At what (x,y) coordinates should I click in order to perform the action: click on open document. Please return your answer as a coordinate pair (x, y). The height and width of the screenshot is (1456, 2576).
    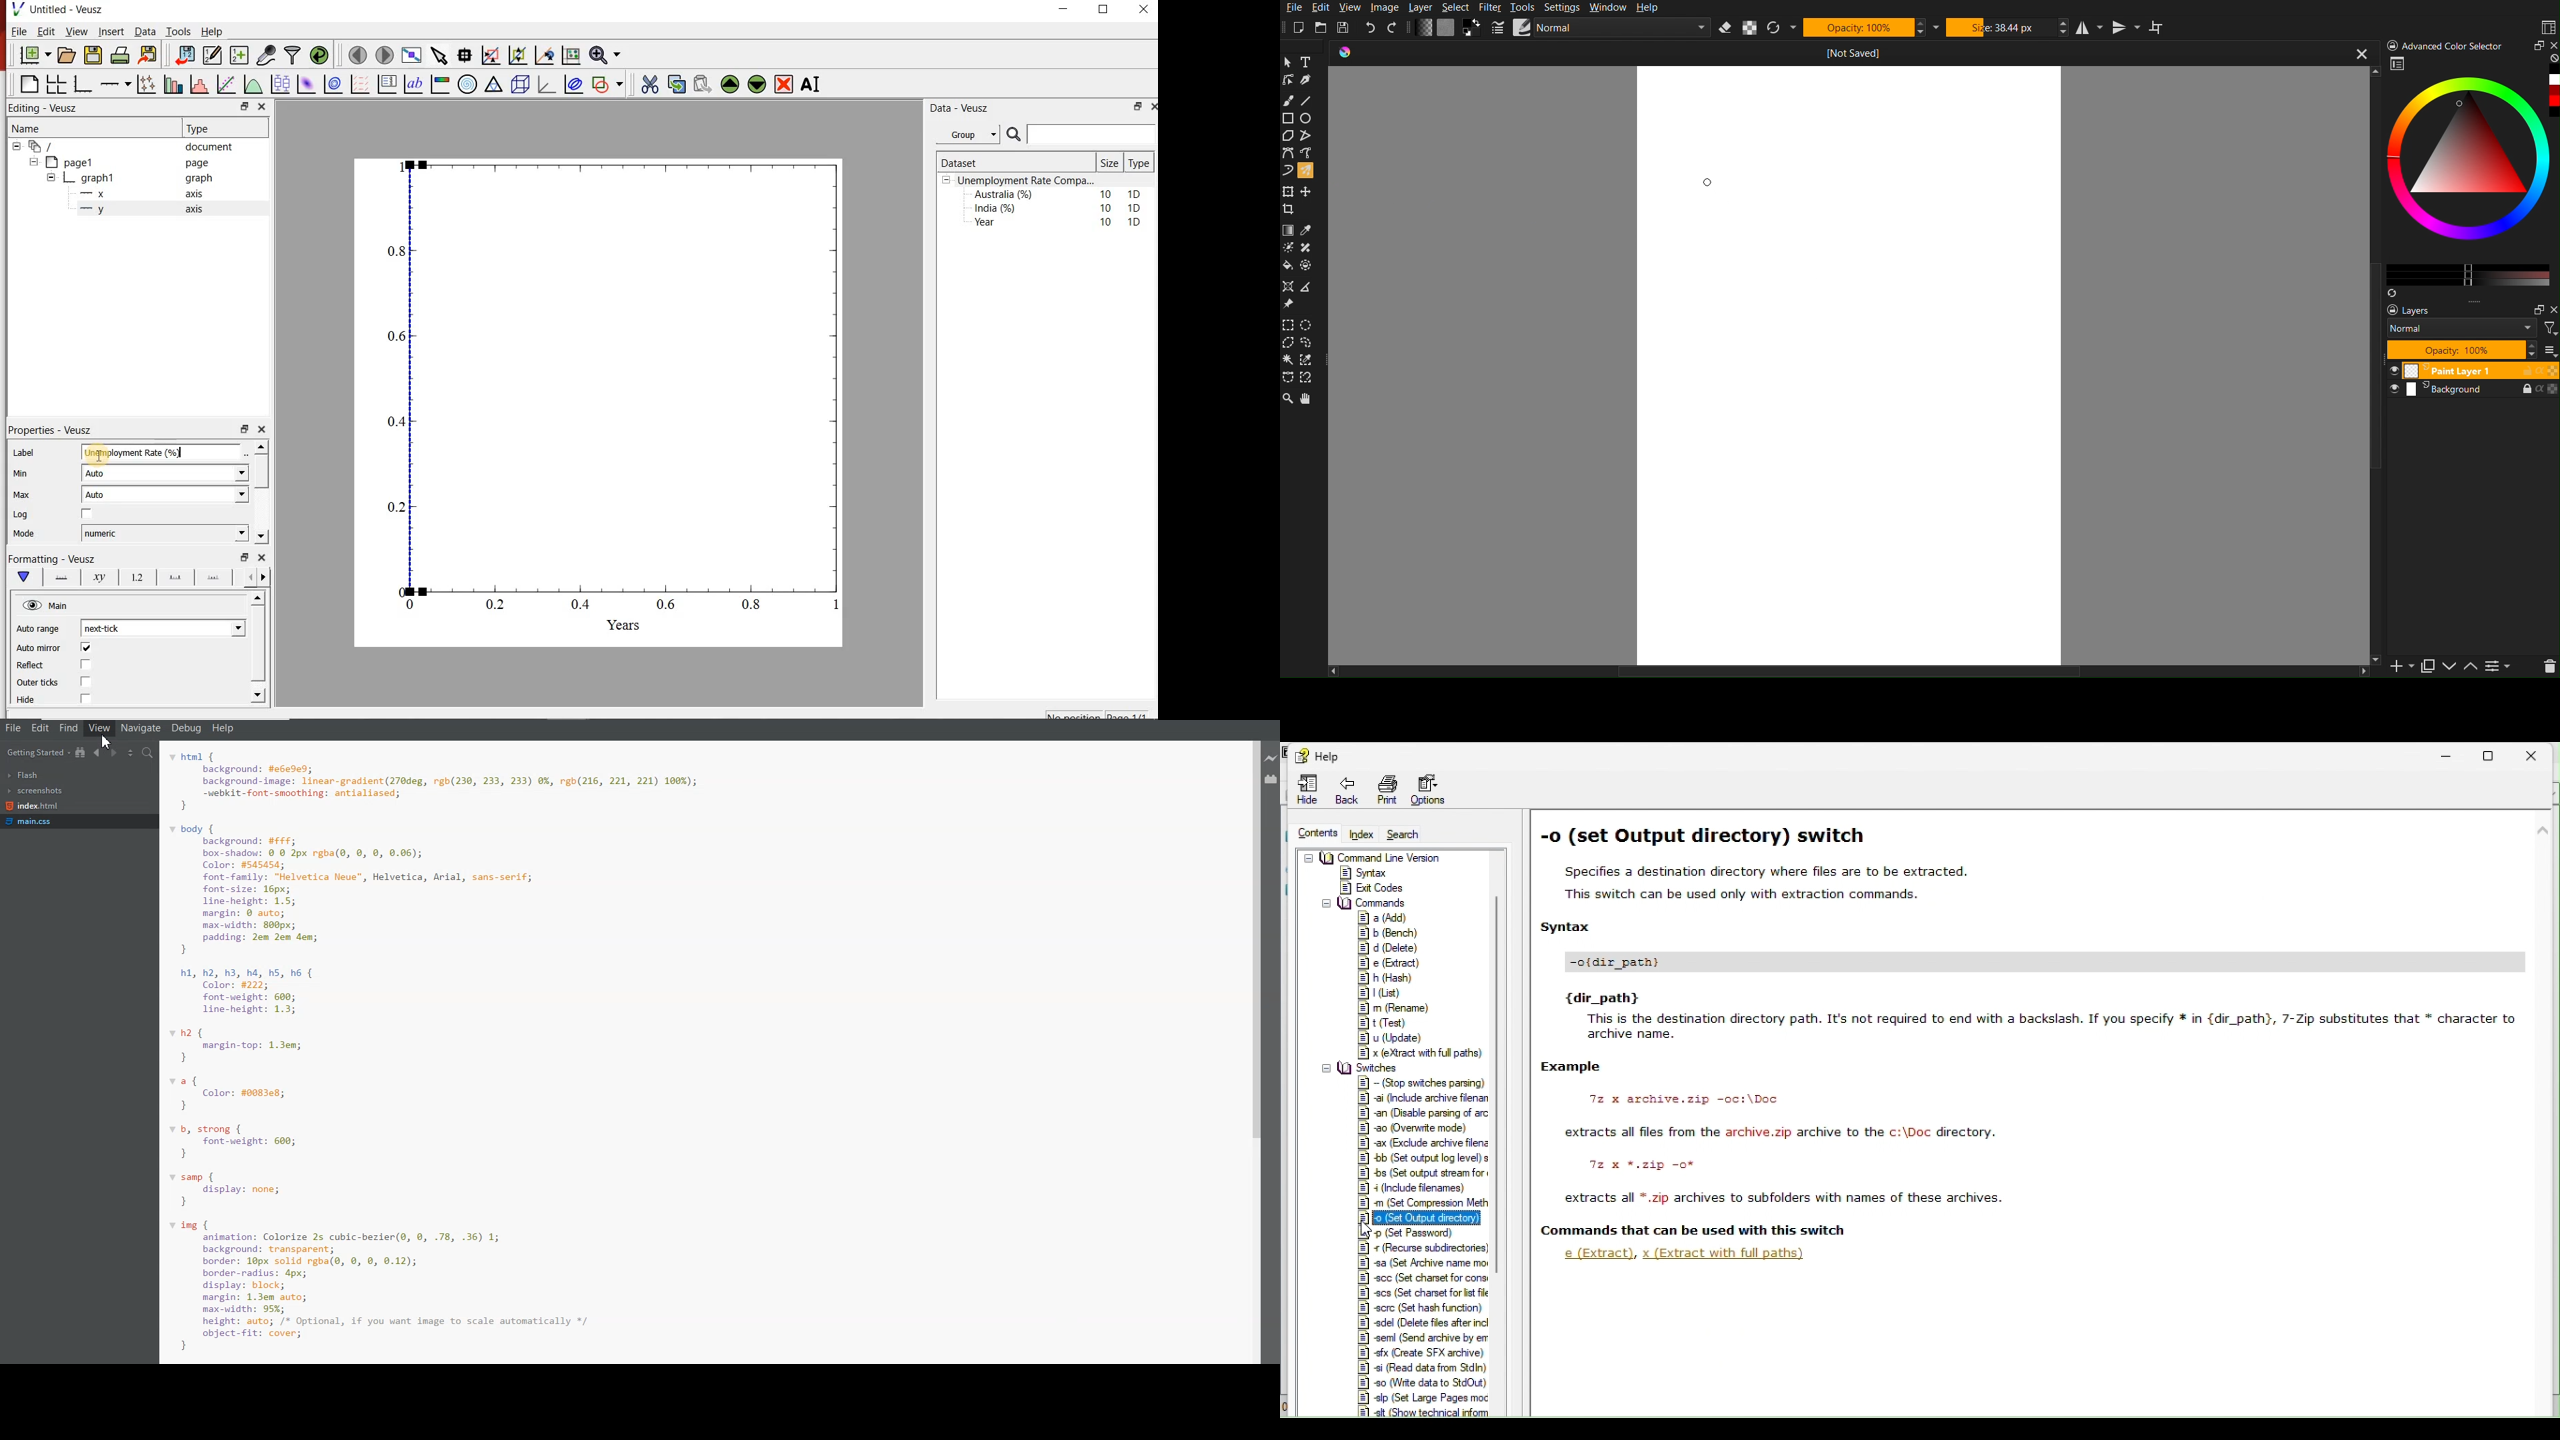
    Looking at the image, I should click on (68, 55).